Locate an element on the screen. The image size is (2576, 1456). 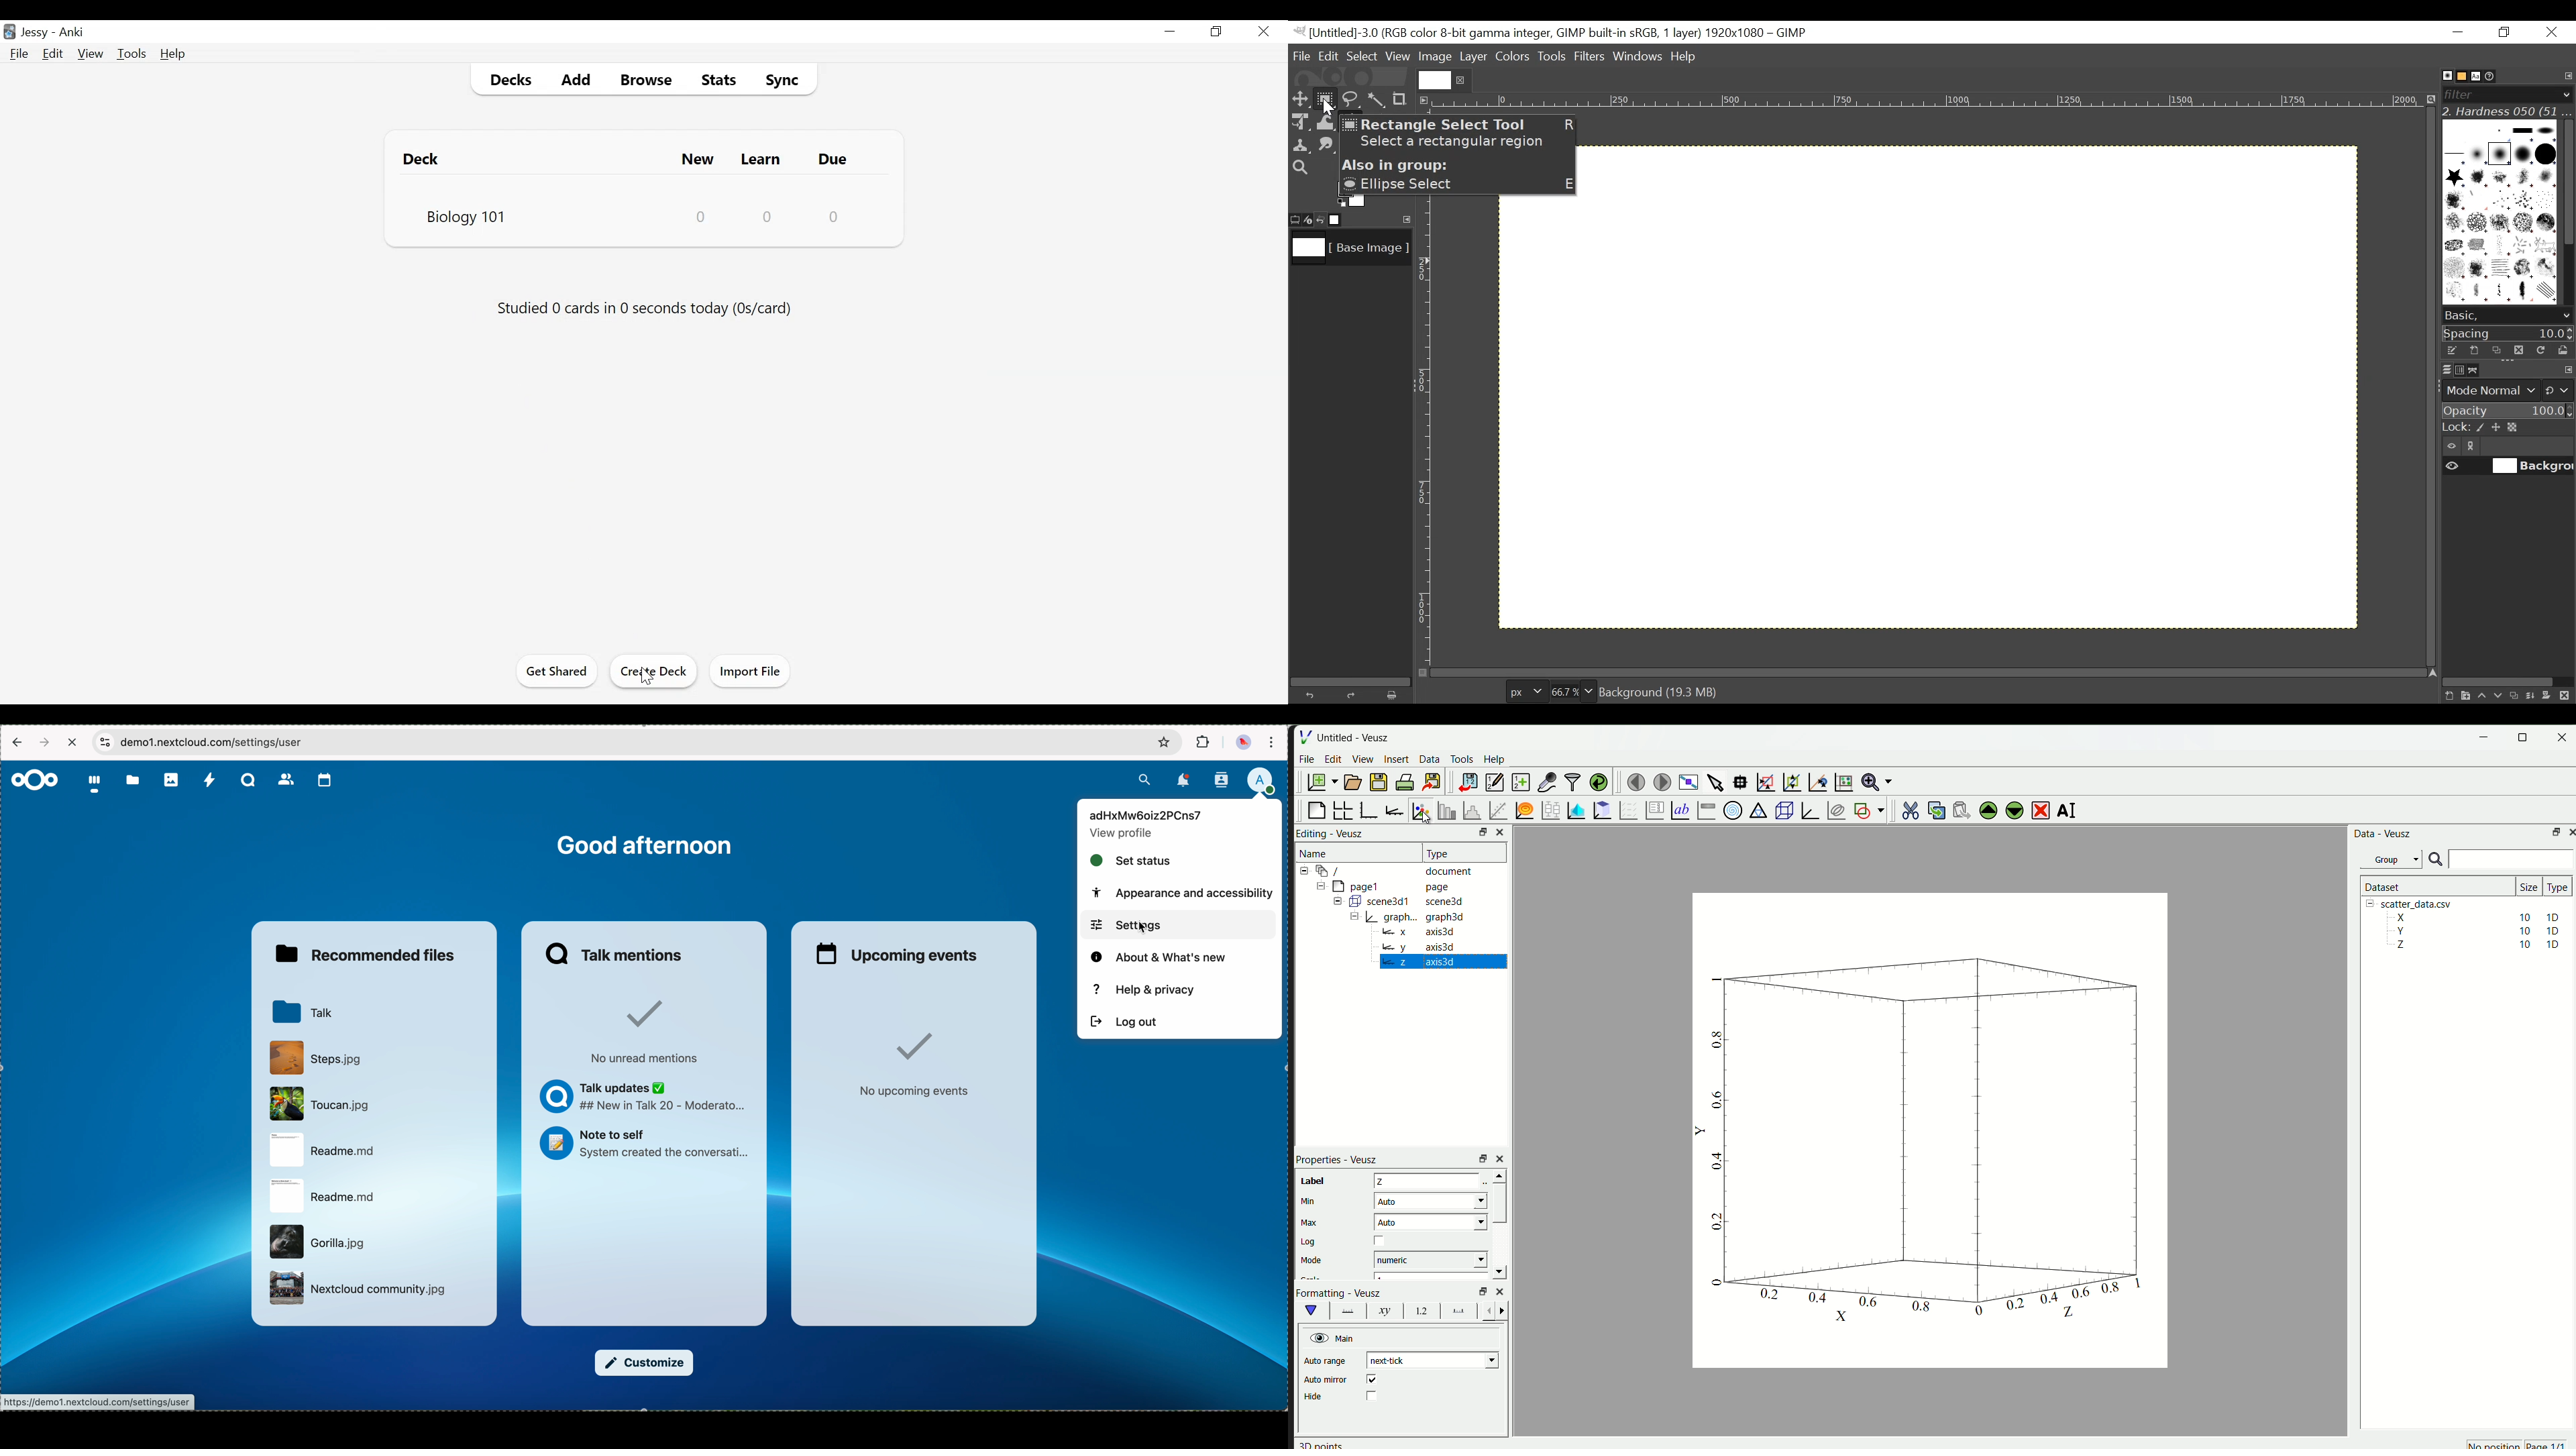
no unread mentions is located at coordinates (641, 1032).